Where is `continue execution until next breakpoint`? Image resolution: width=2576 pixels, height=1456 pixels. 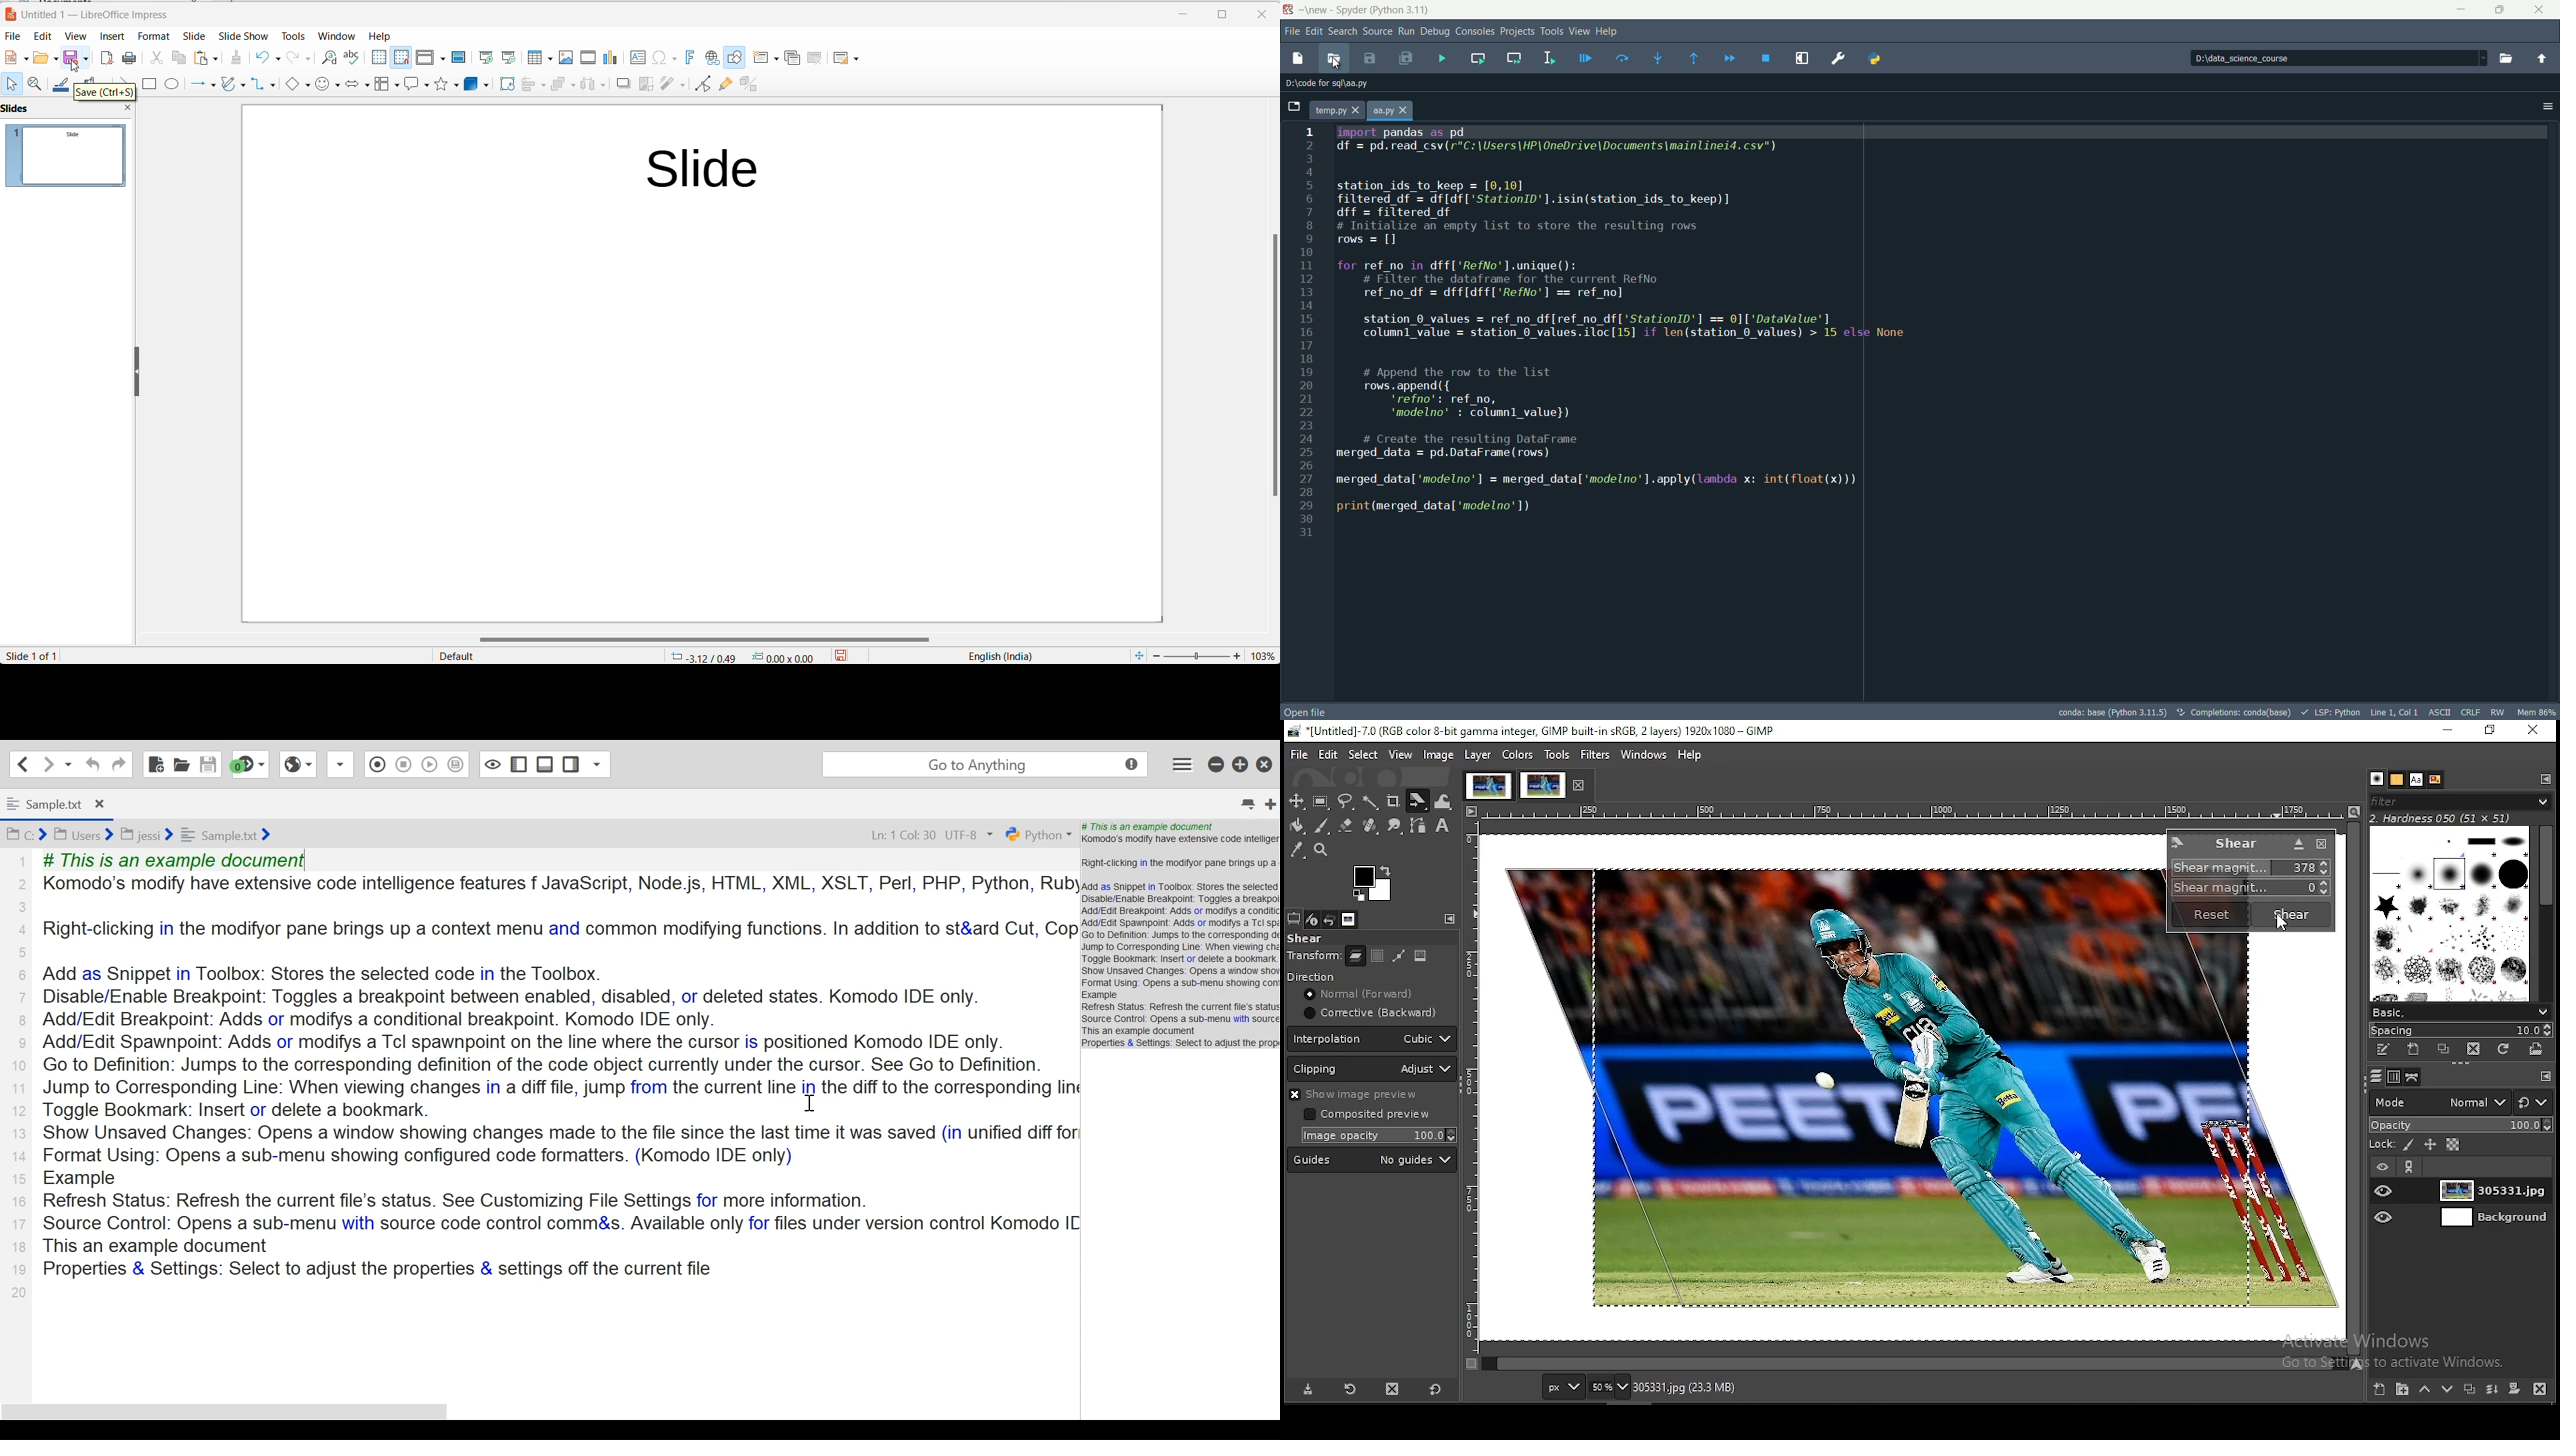
continue execution until next breakpoint is located at coordinates (1727, 59).